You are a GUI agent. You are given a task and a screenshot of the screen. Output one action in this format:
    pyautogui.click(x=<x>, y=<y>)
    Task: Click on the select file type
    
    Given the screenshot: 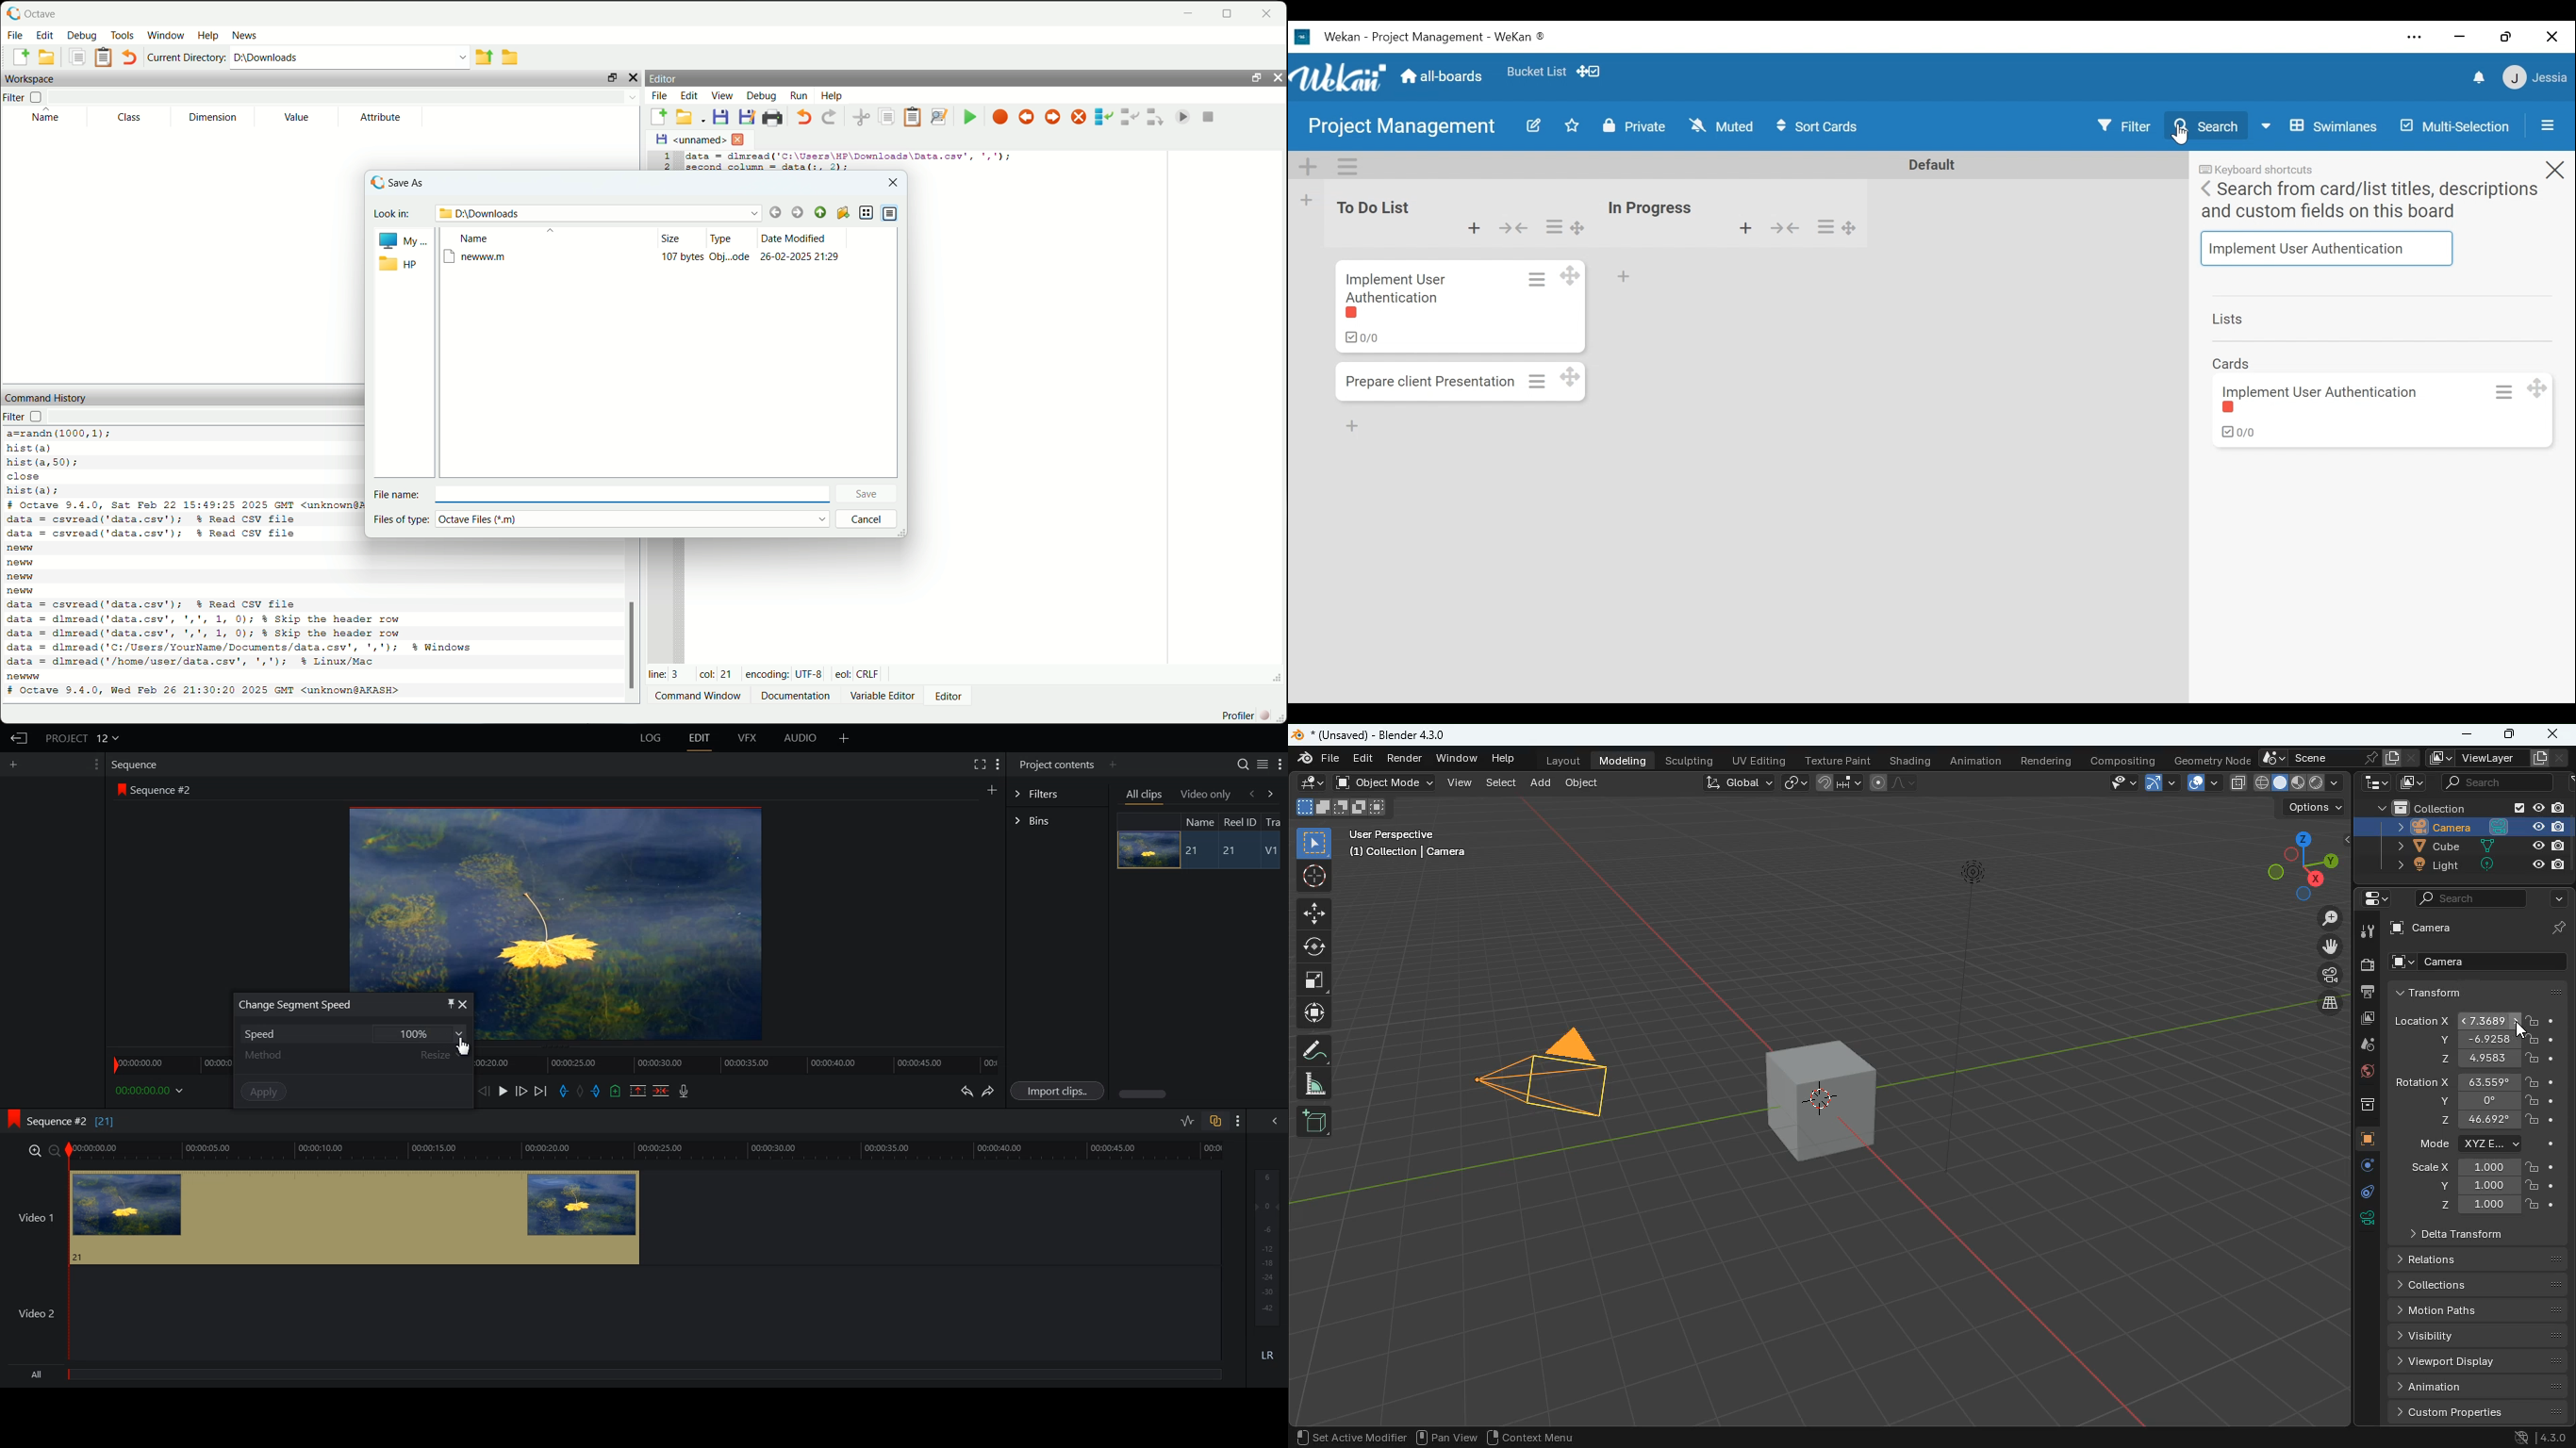 What is the action you would take?
    pyautogui.click(x=635, y=519)
    